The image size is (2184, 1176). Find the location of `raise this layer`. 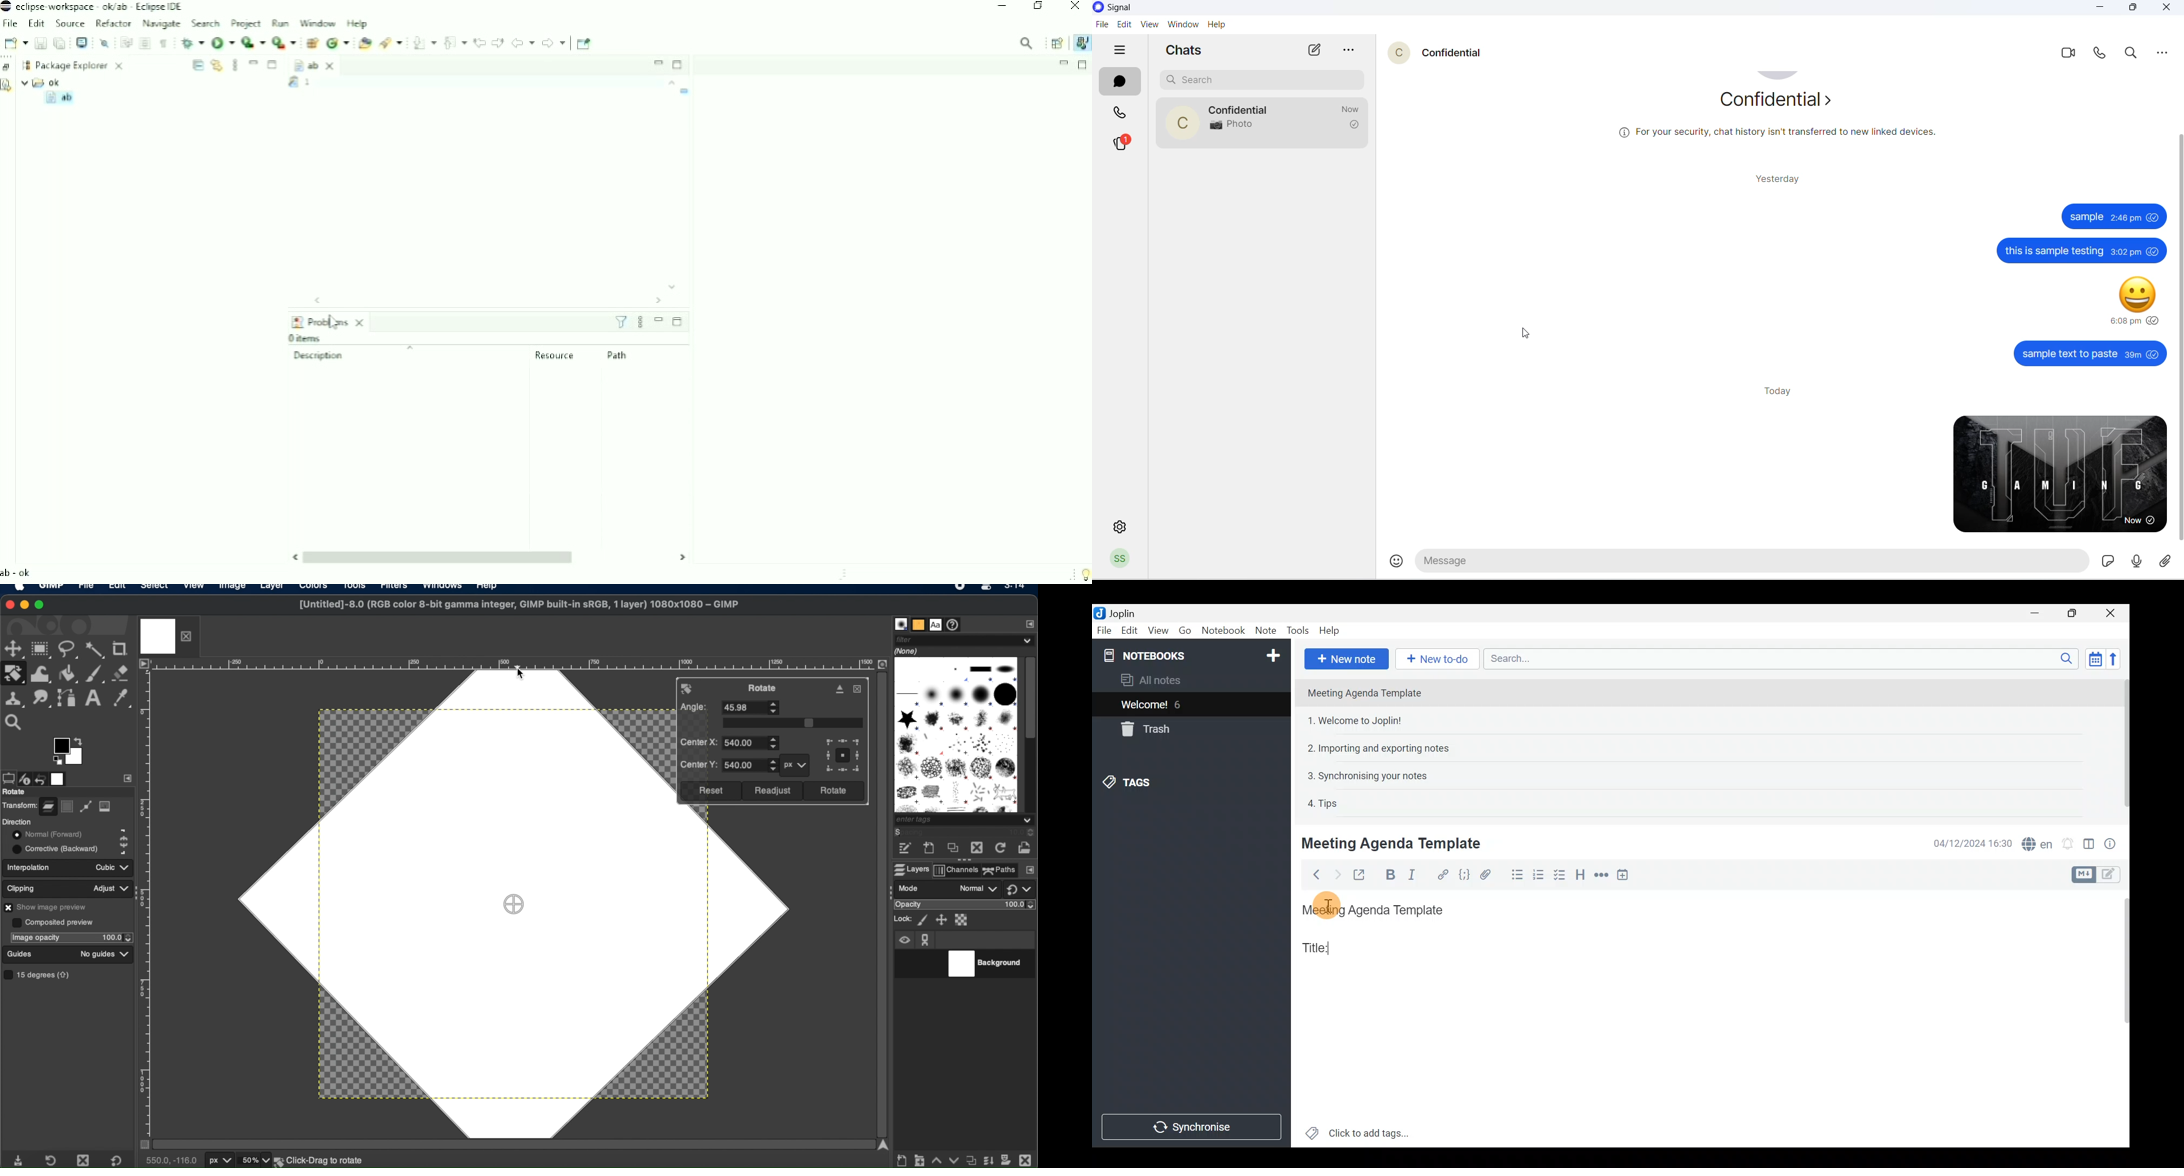

raise this layer is located at coordinates (936, 1158).